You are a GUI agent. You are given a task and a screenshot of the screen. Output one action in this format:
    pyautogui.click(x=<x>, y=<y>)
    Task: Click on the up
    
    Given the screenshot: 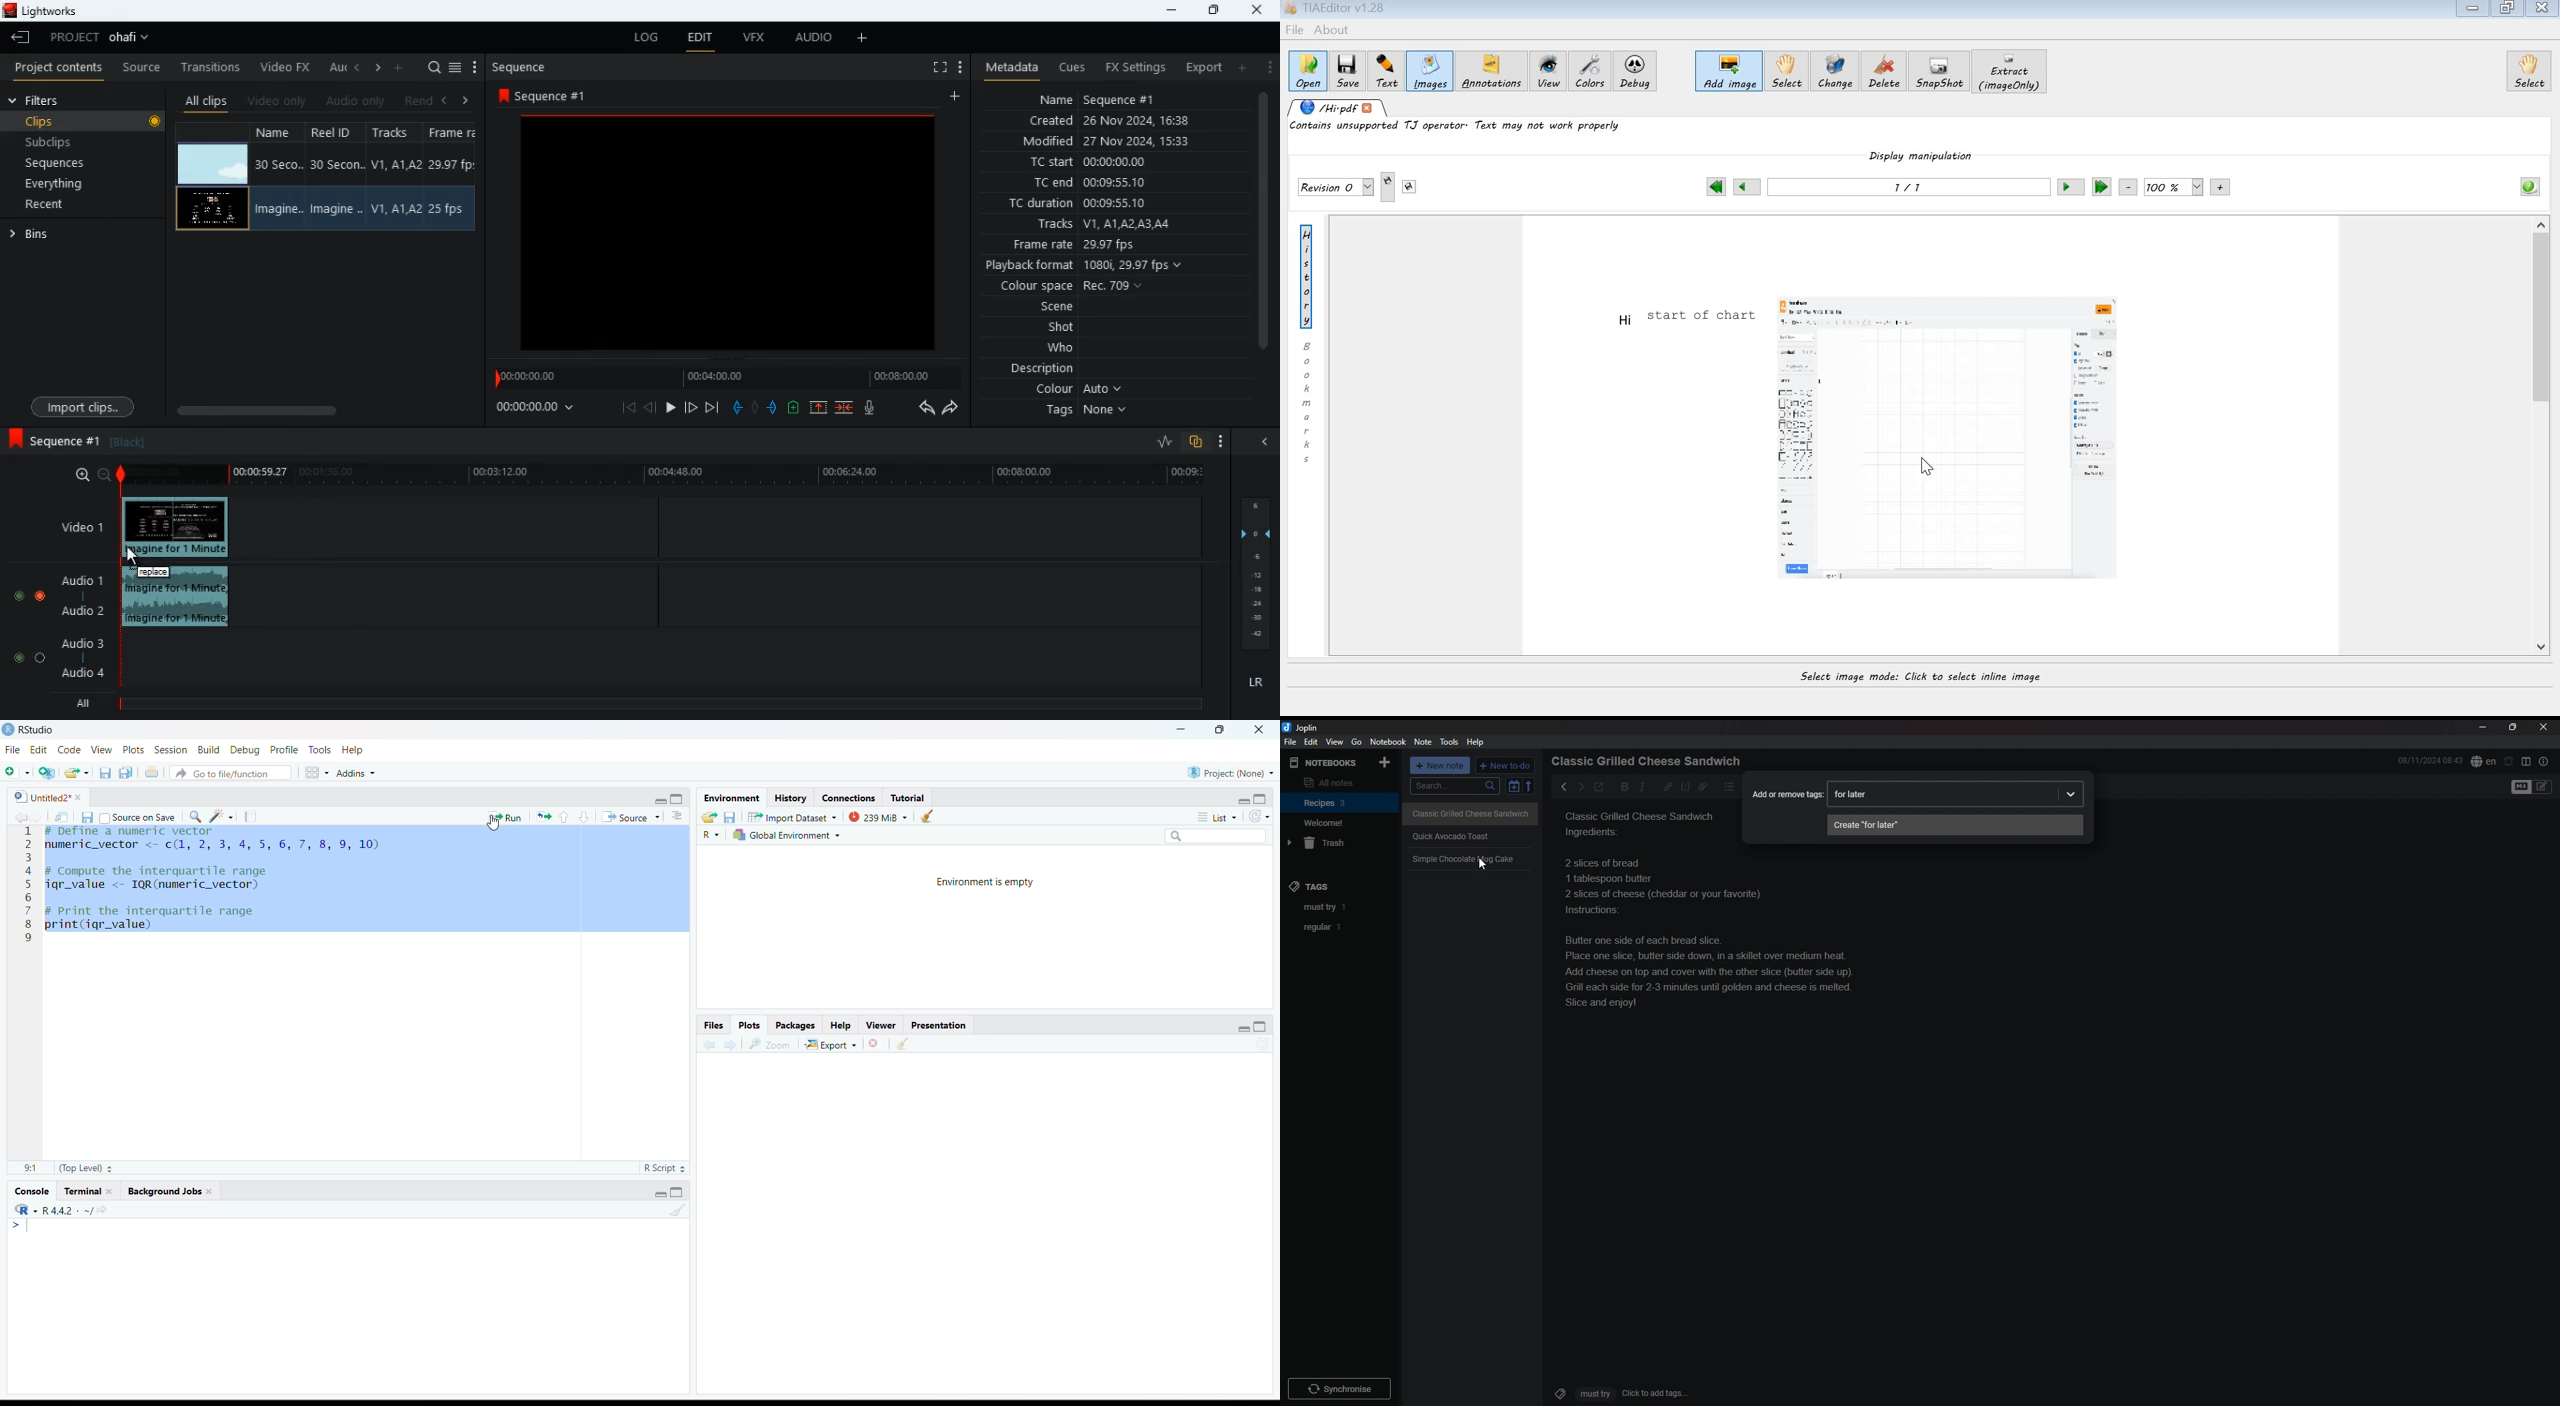 What is the action you would take?
    pyautogui.click(x=793, y=409)
    